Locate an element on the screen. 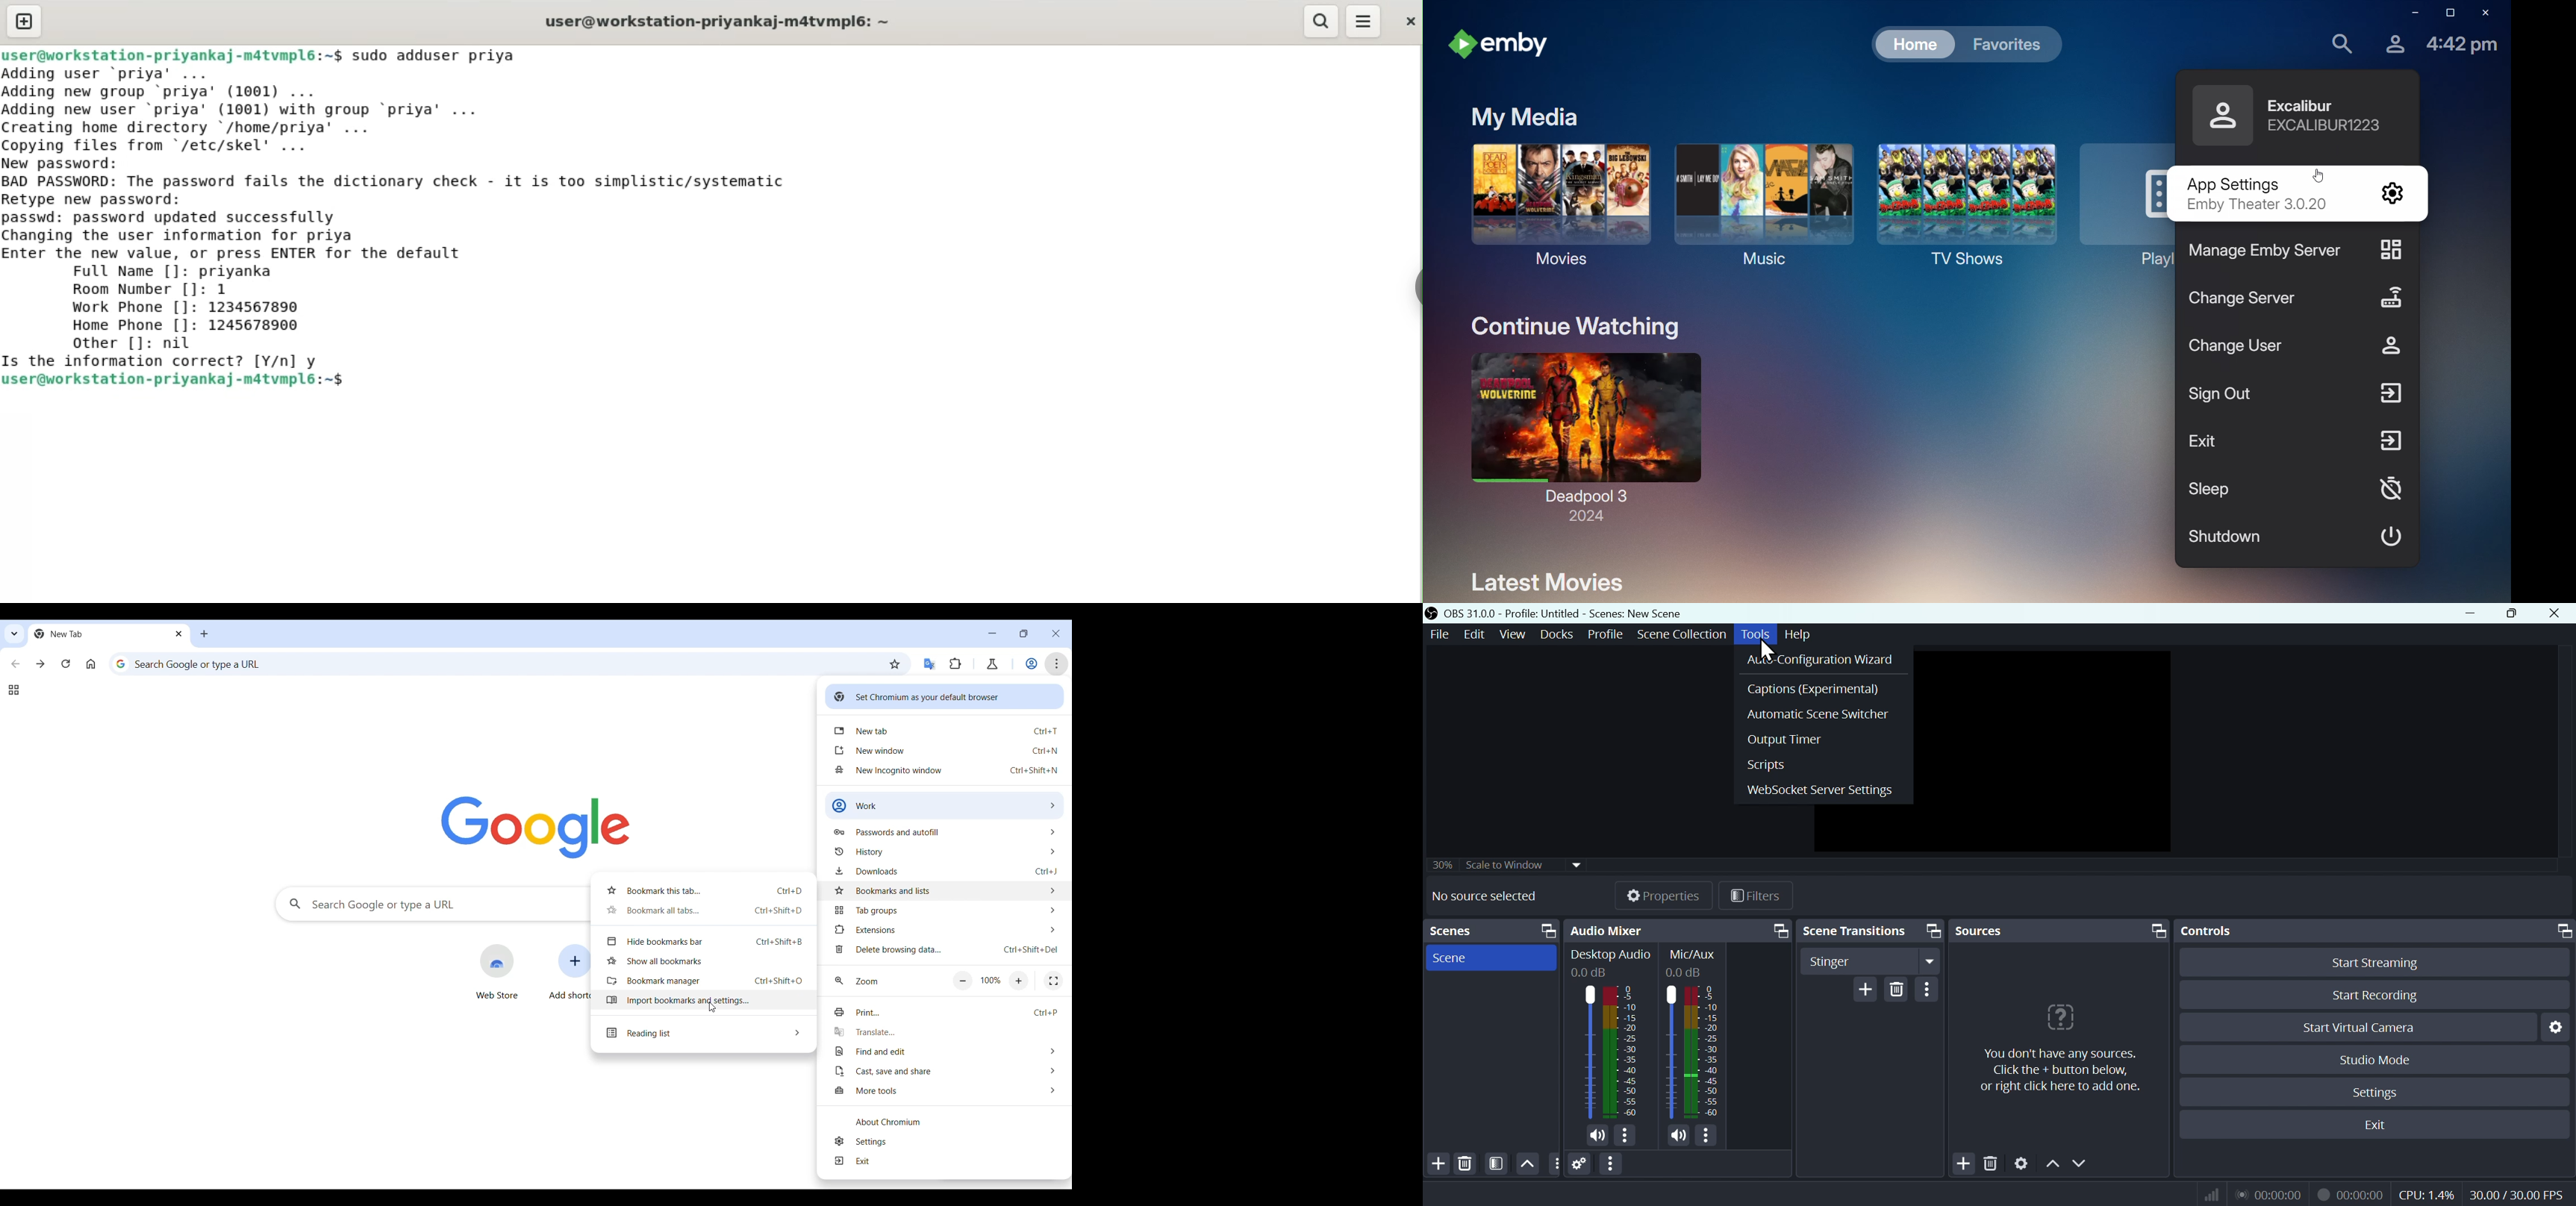 This screenshot has width=2576, height=1232. Exit is located at coordinates (2296, 443).